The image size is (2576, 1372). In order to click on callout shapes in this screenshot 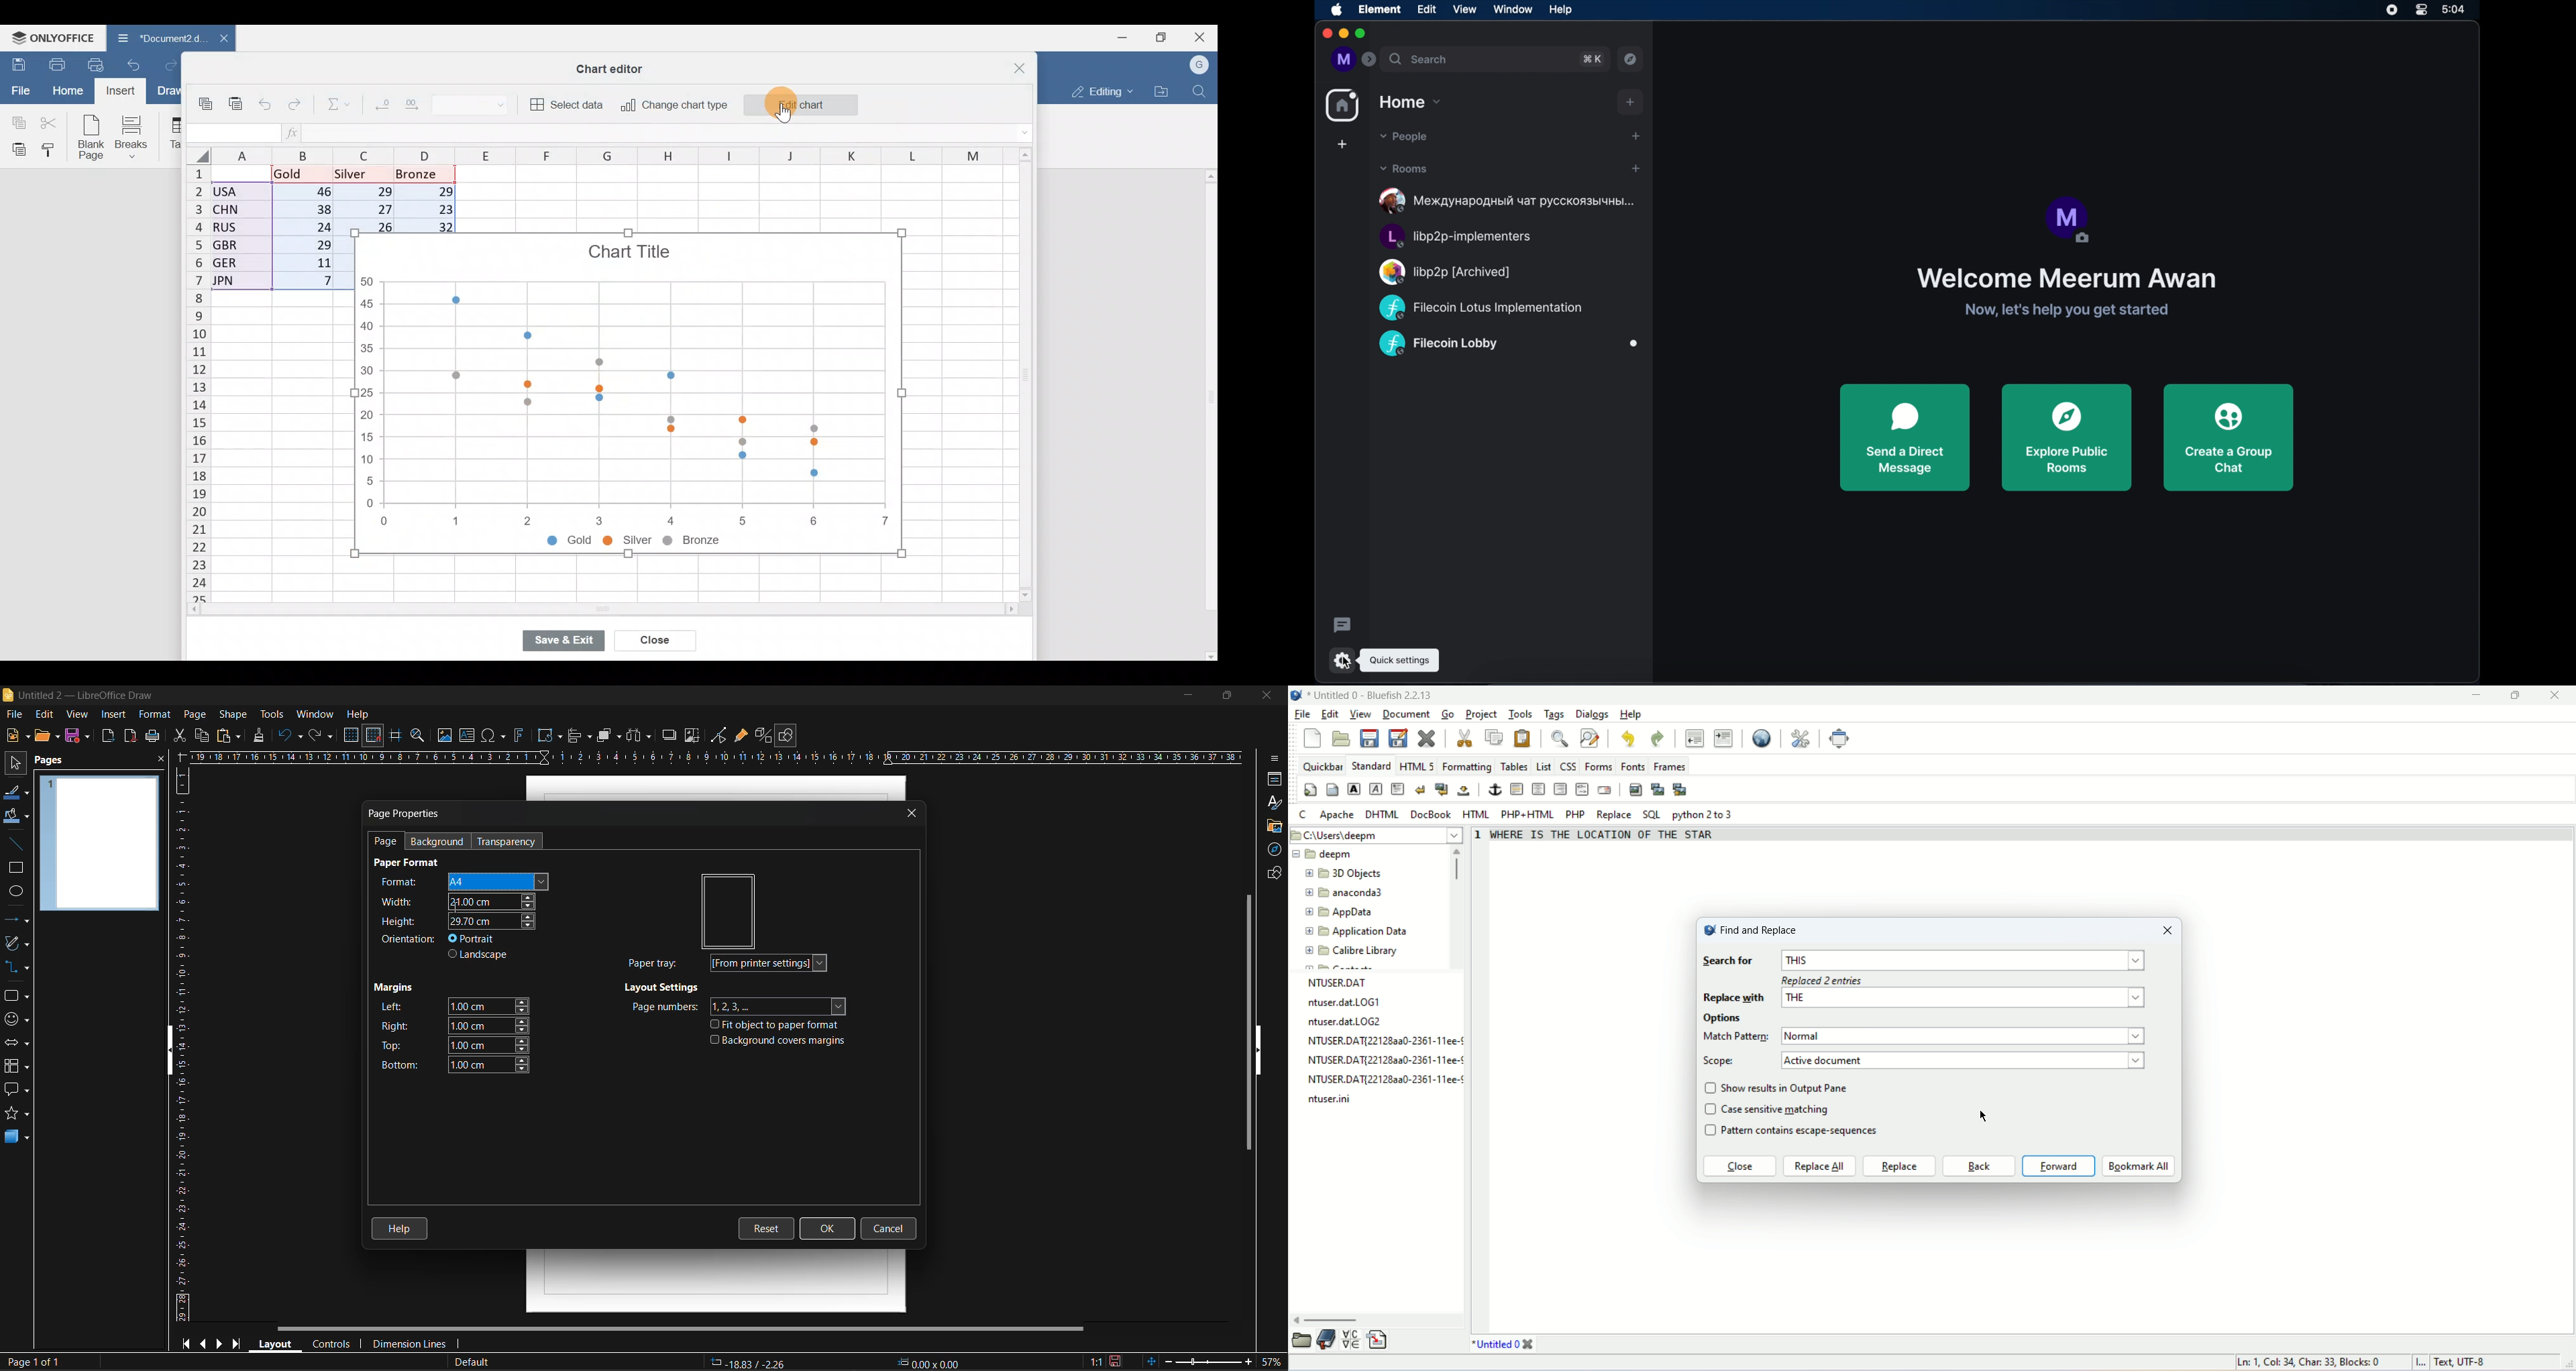, I will do `click(20, 1093)`.